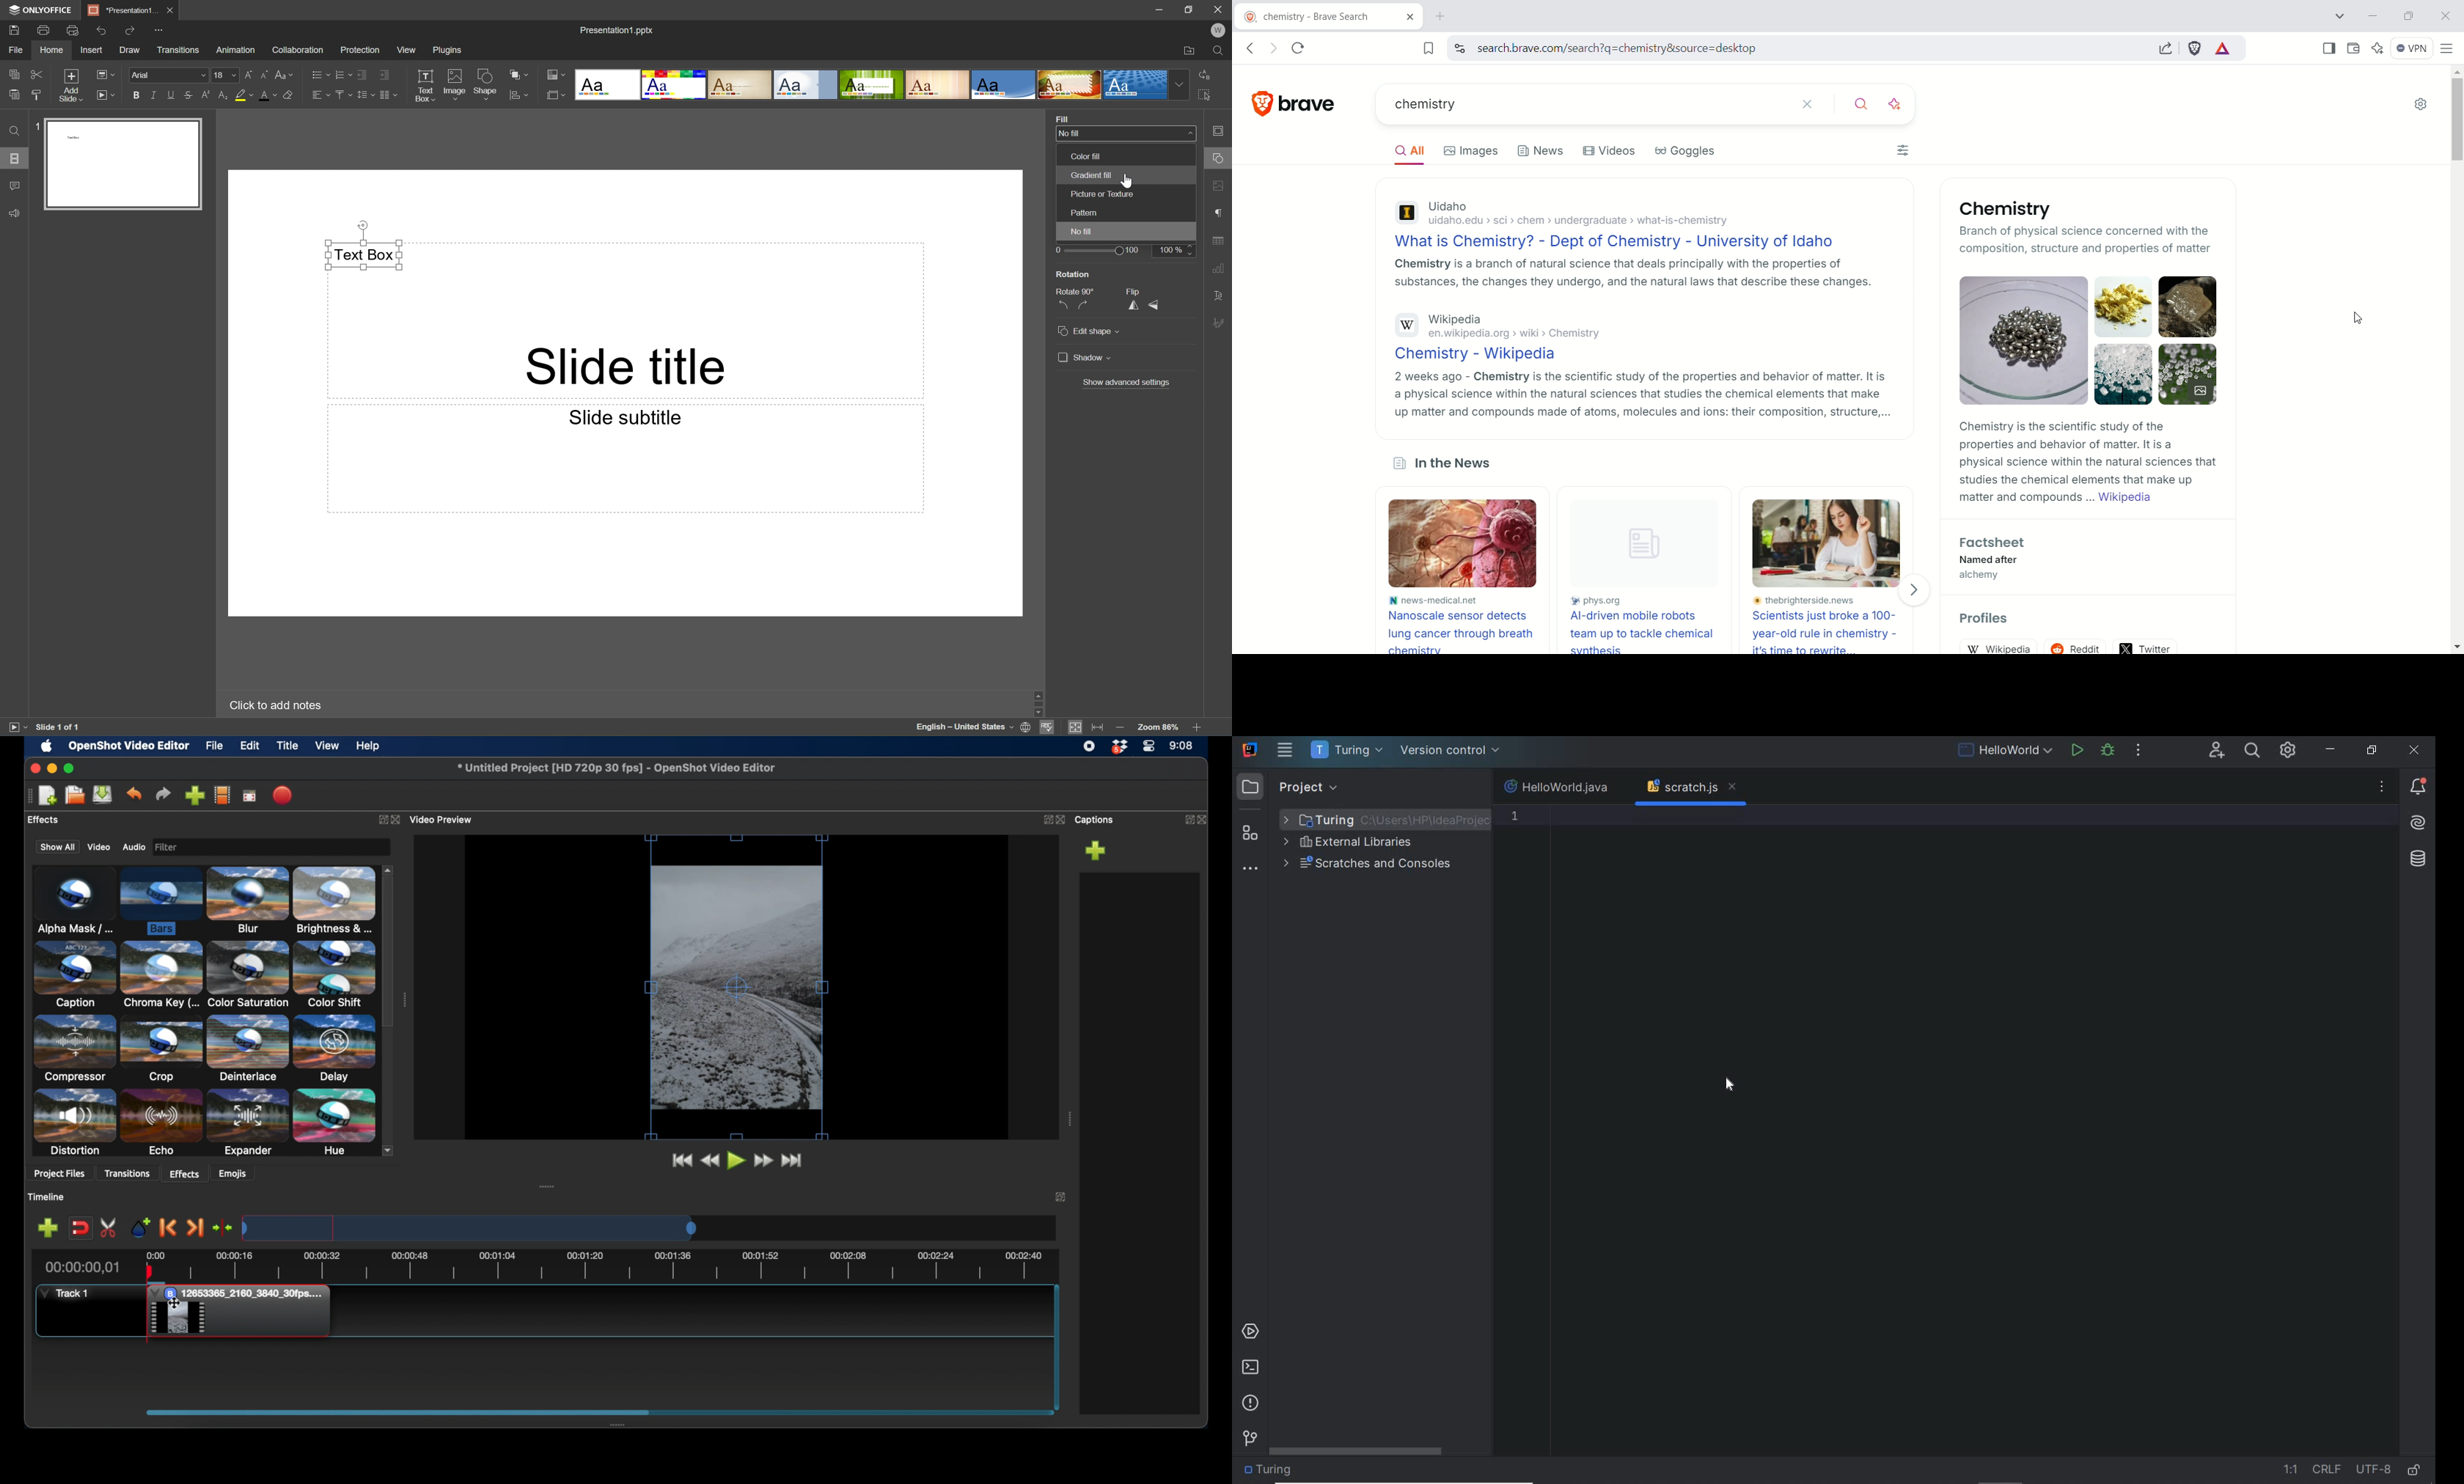 The image size is (2464, 1484). What do you see at coordinates (444, 818) in the screenshot?
I see `video preview` at bounding box center [444, 818].